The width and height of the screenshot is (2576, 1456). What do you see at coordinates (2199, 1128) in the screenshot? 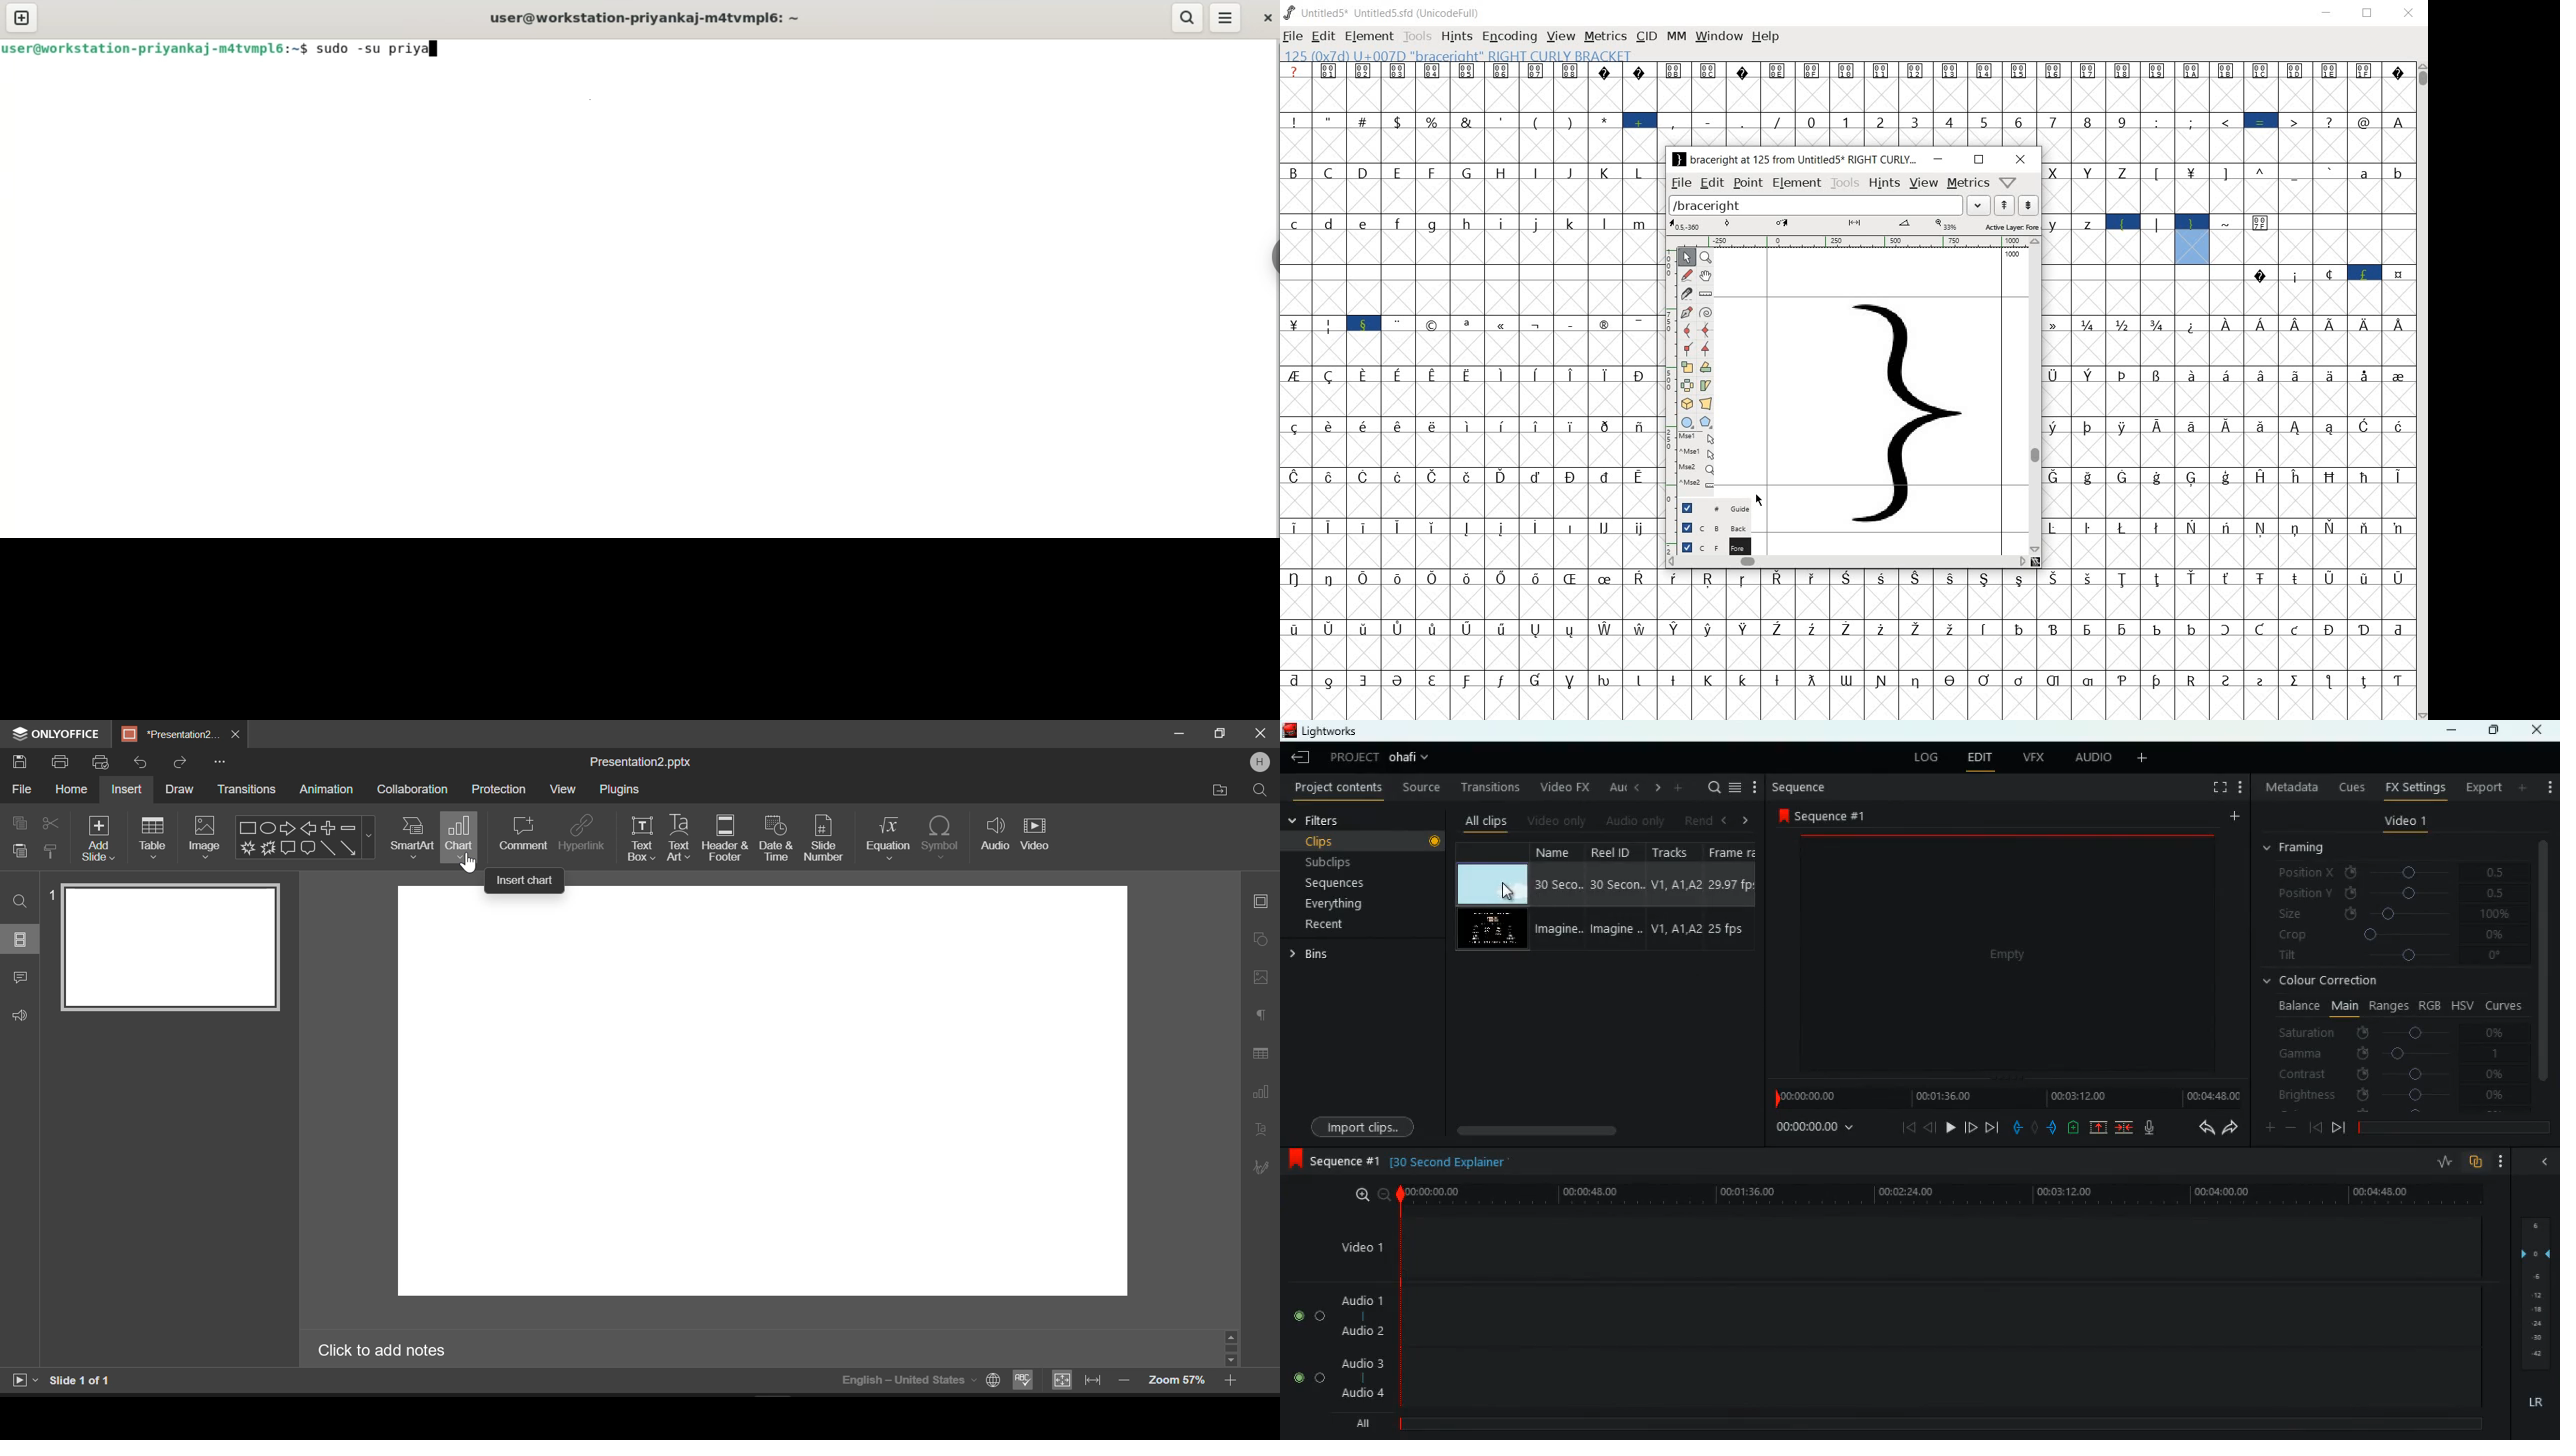
I see `back` at bounding box center [2199, 1128].